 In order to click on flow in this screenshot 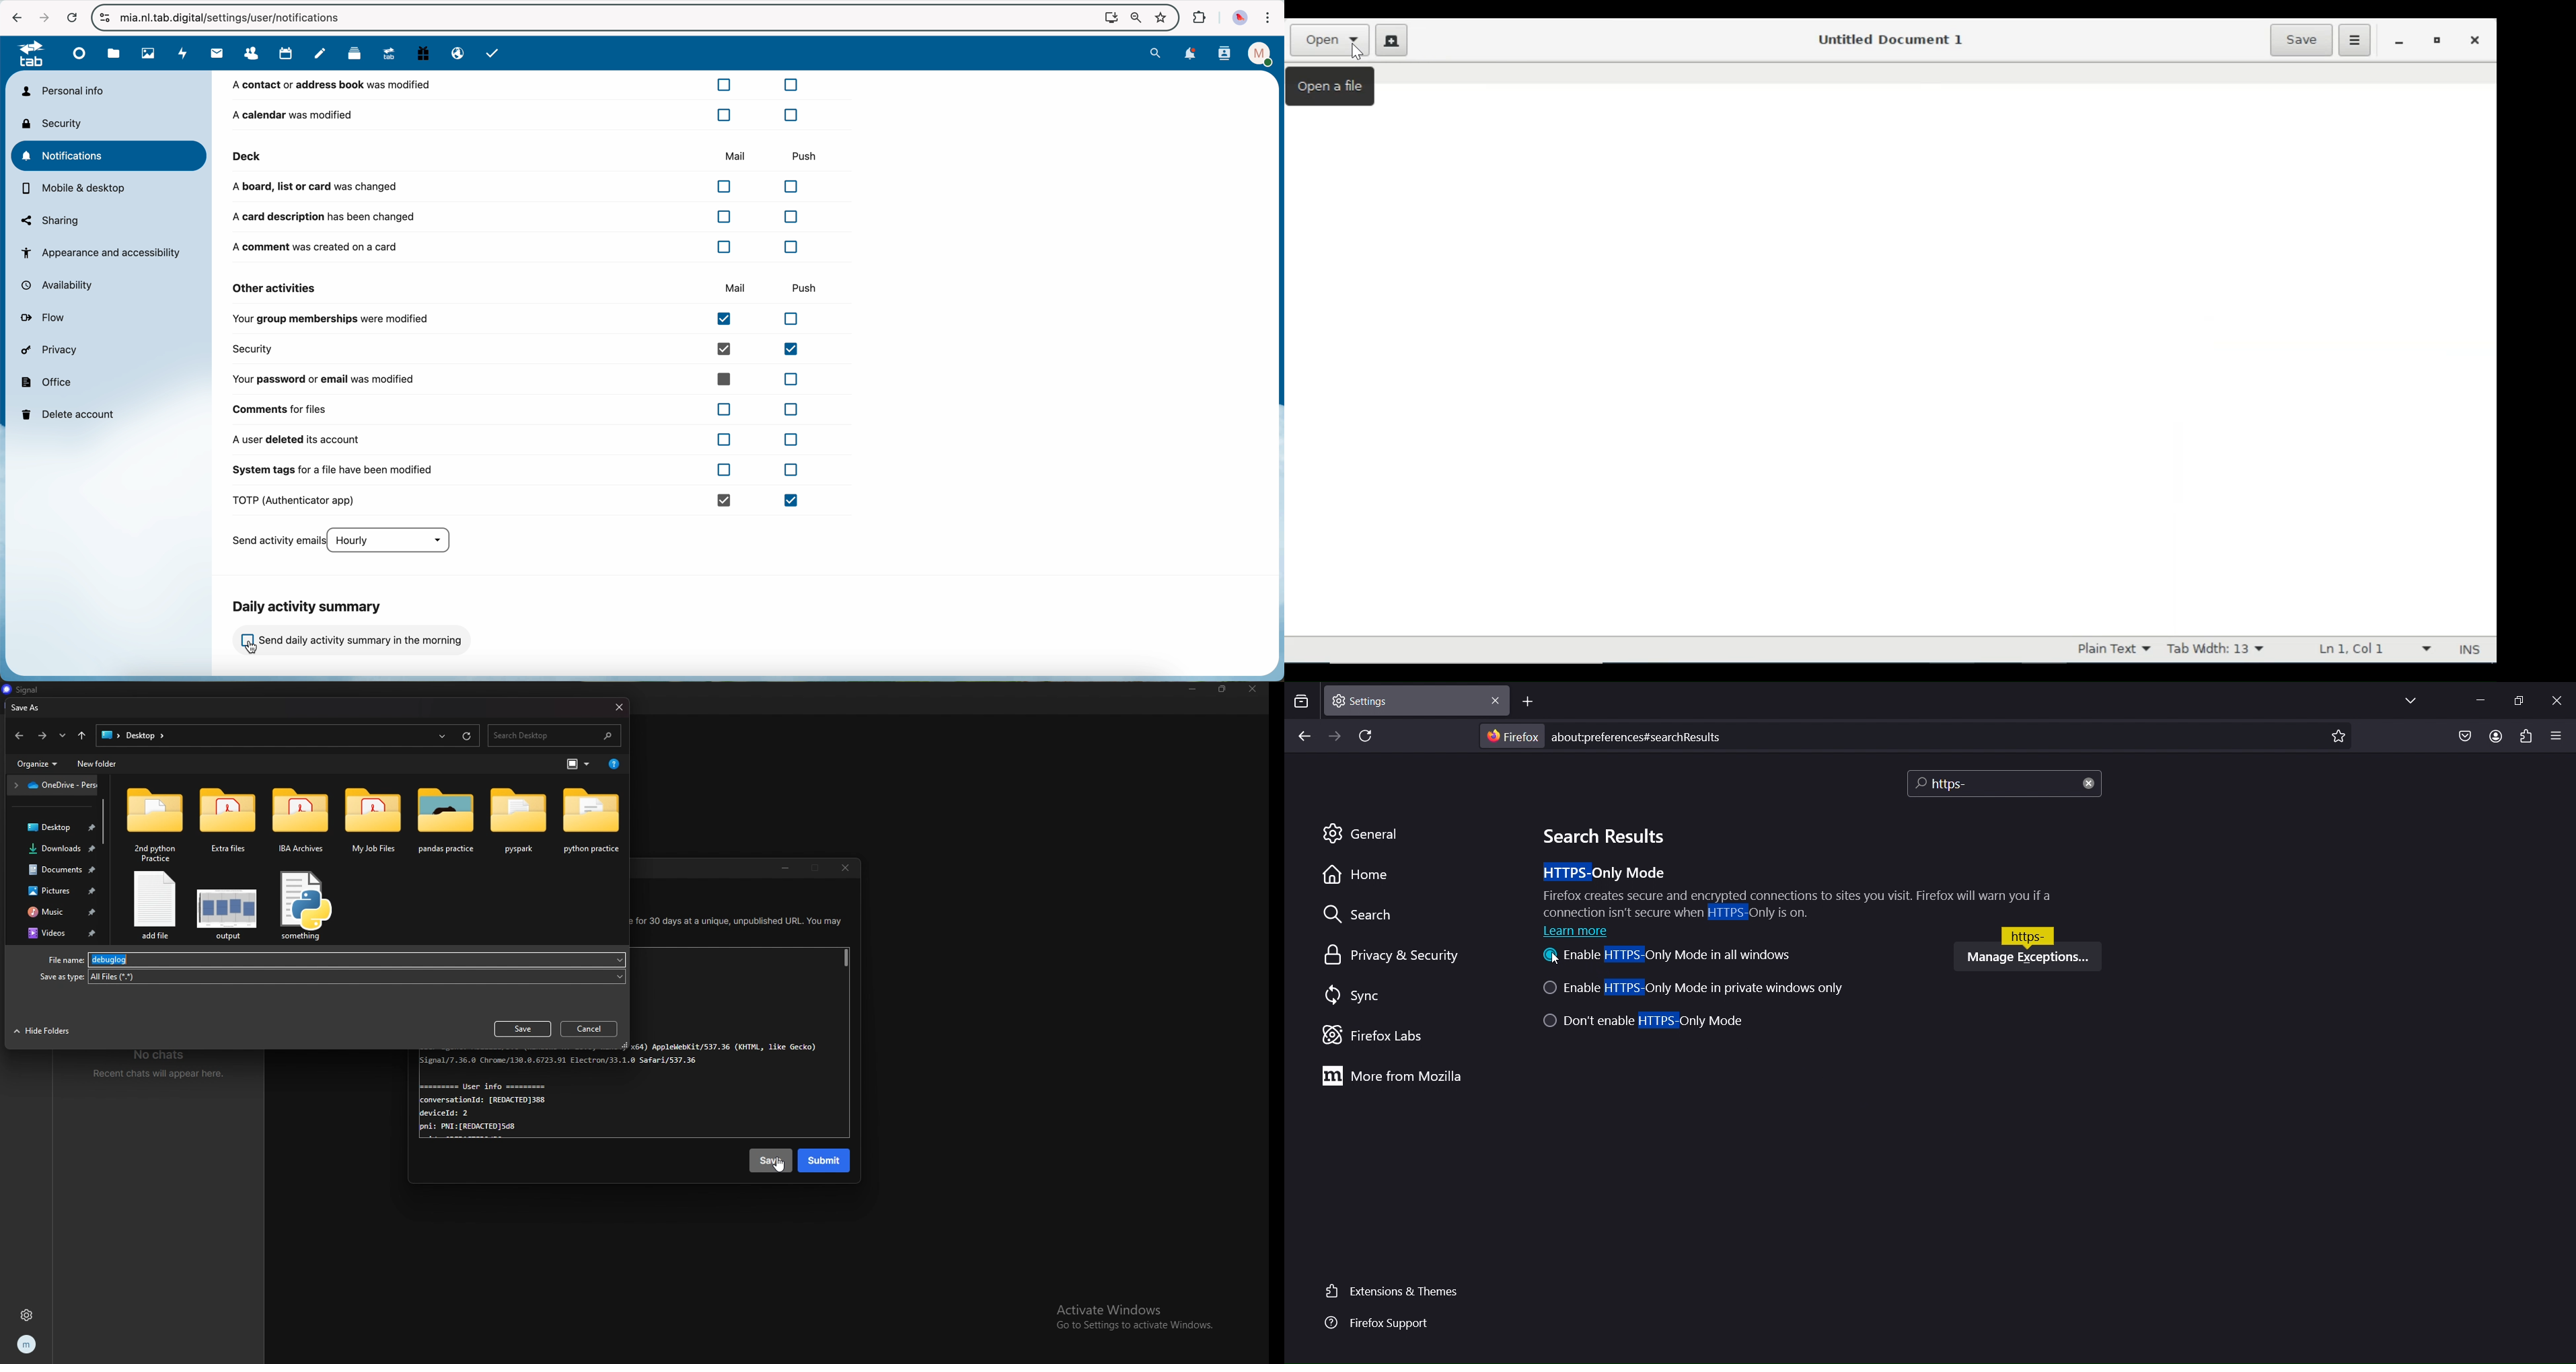, I will do `click(46, 318)`.